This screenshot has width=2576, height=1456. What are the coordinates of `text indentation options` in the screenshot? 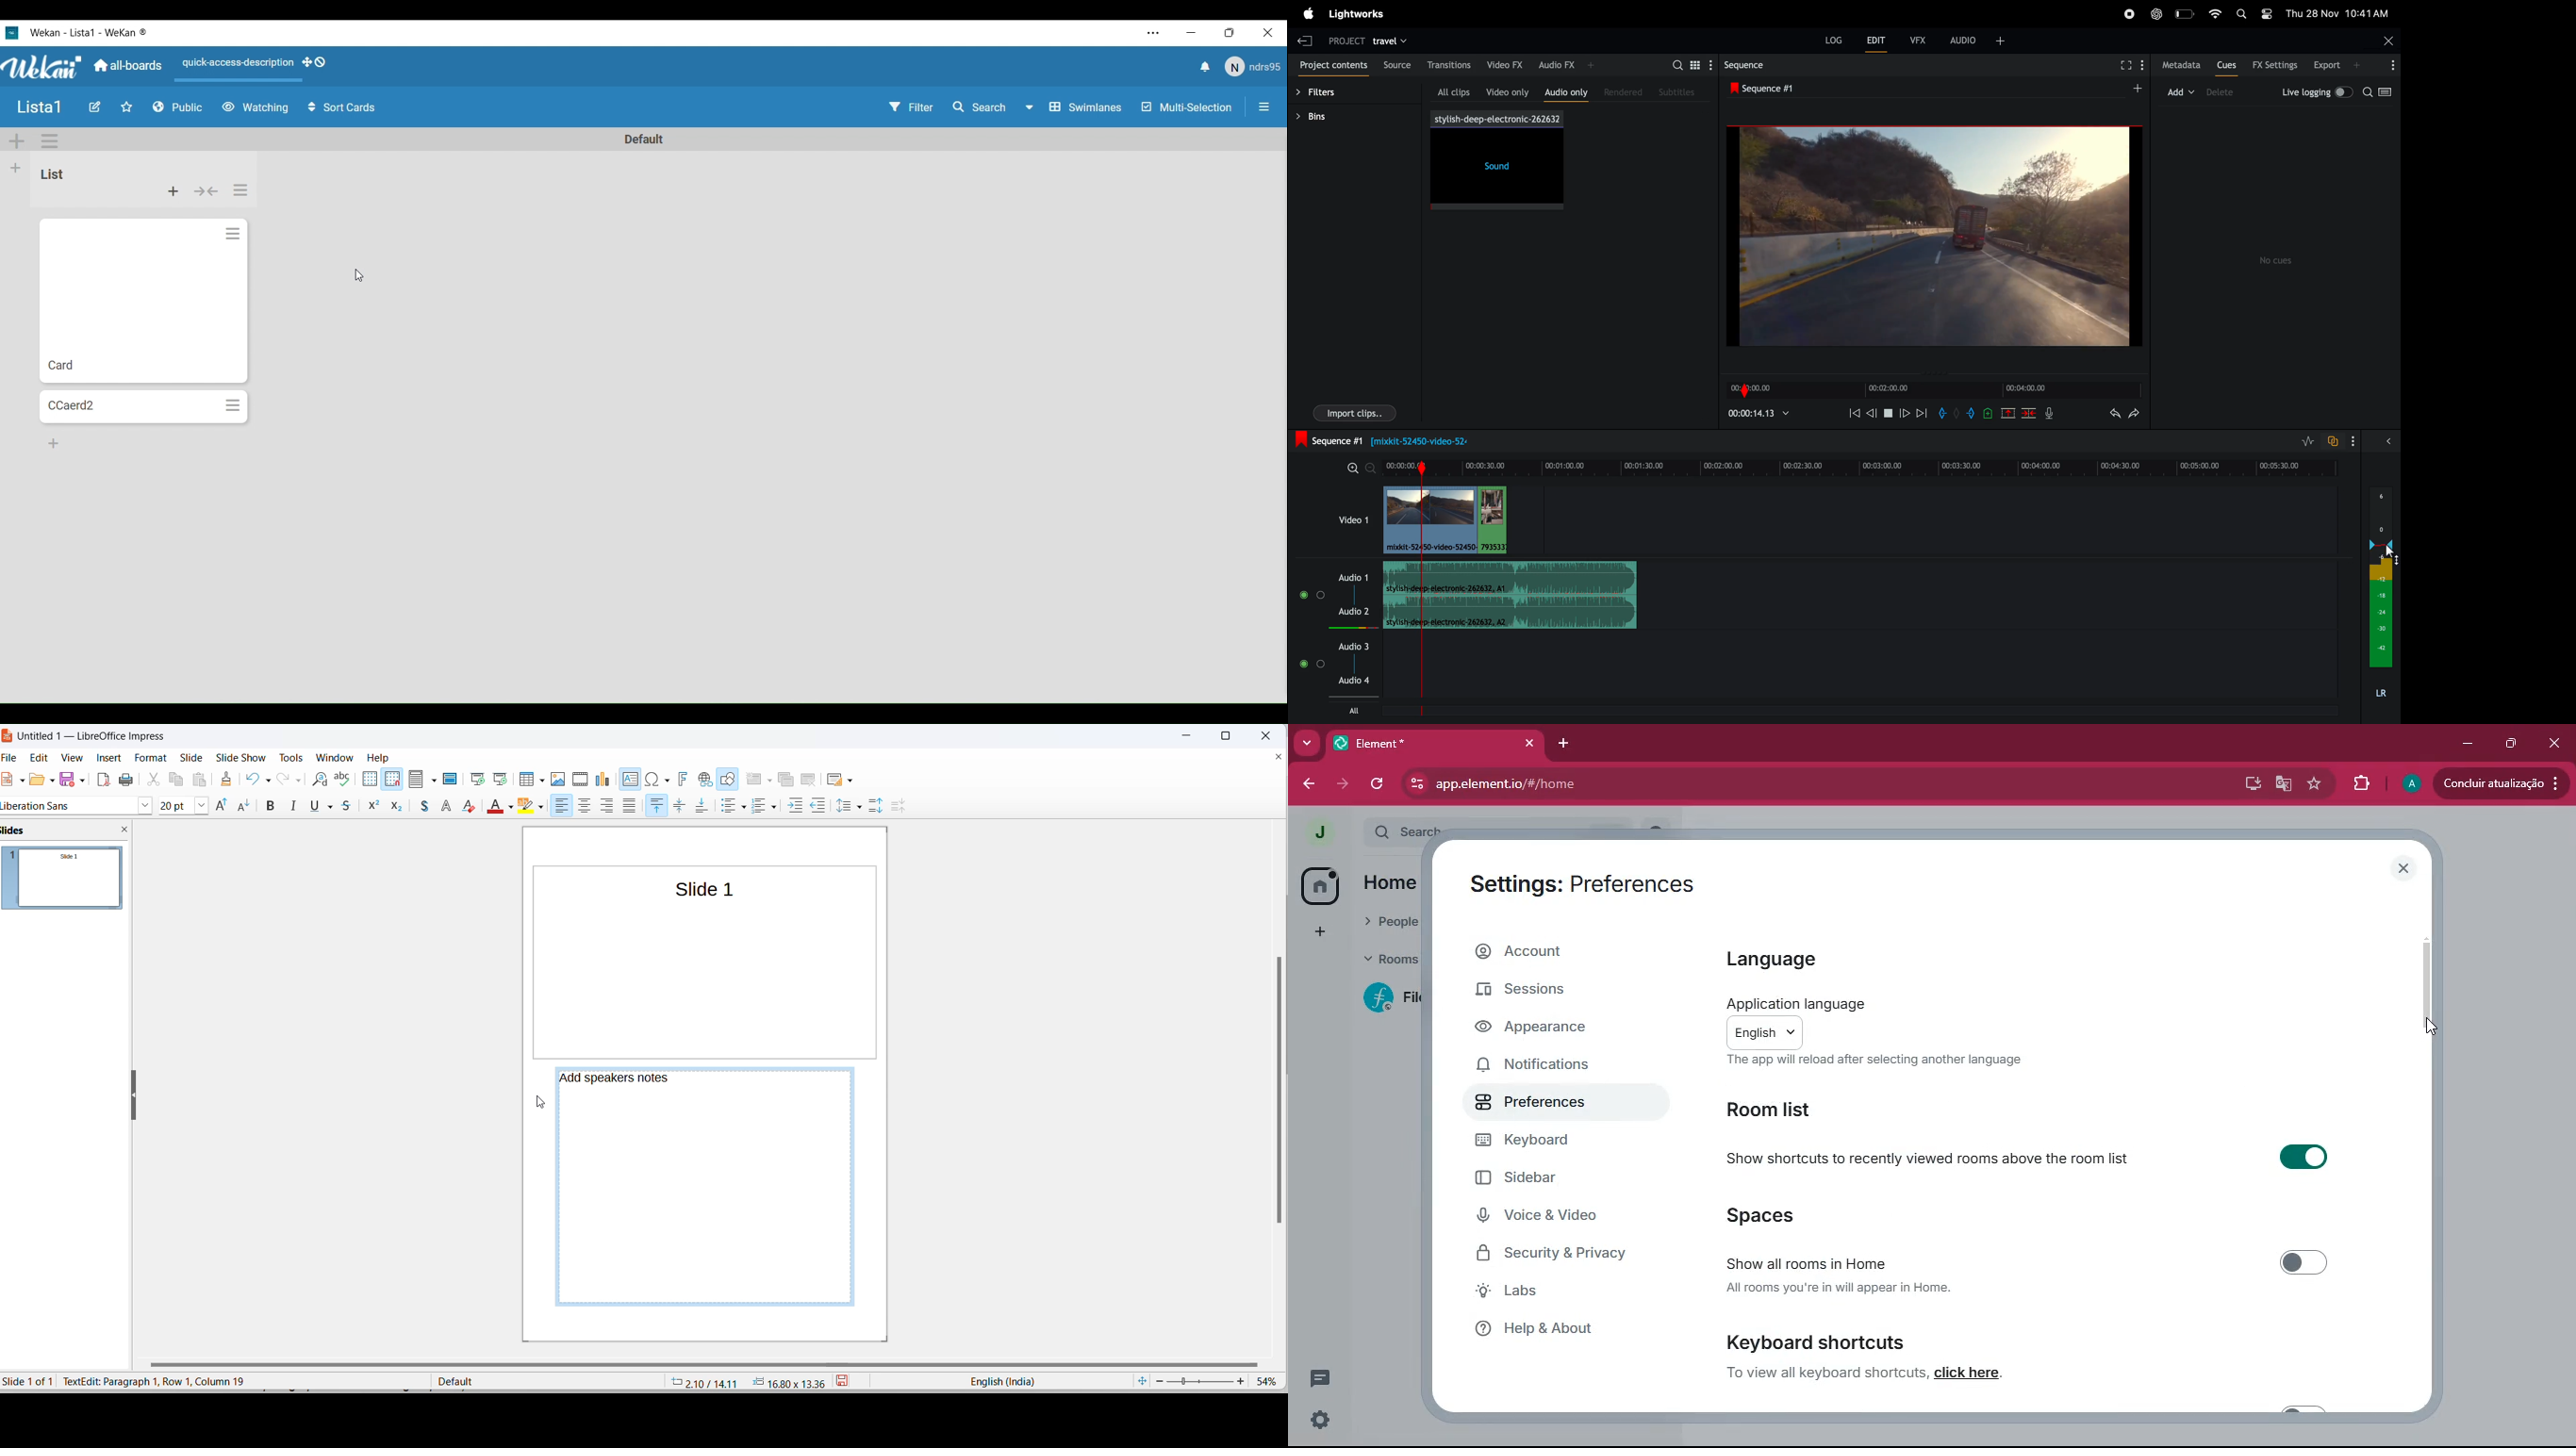 It's located at (846, 808).